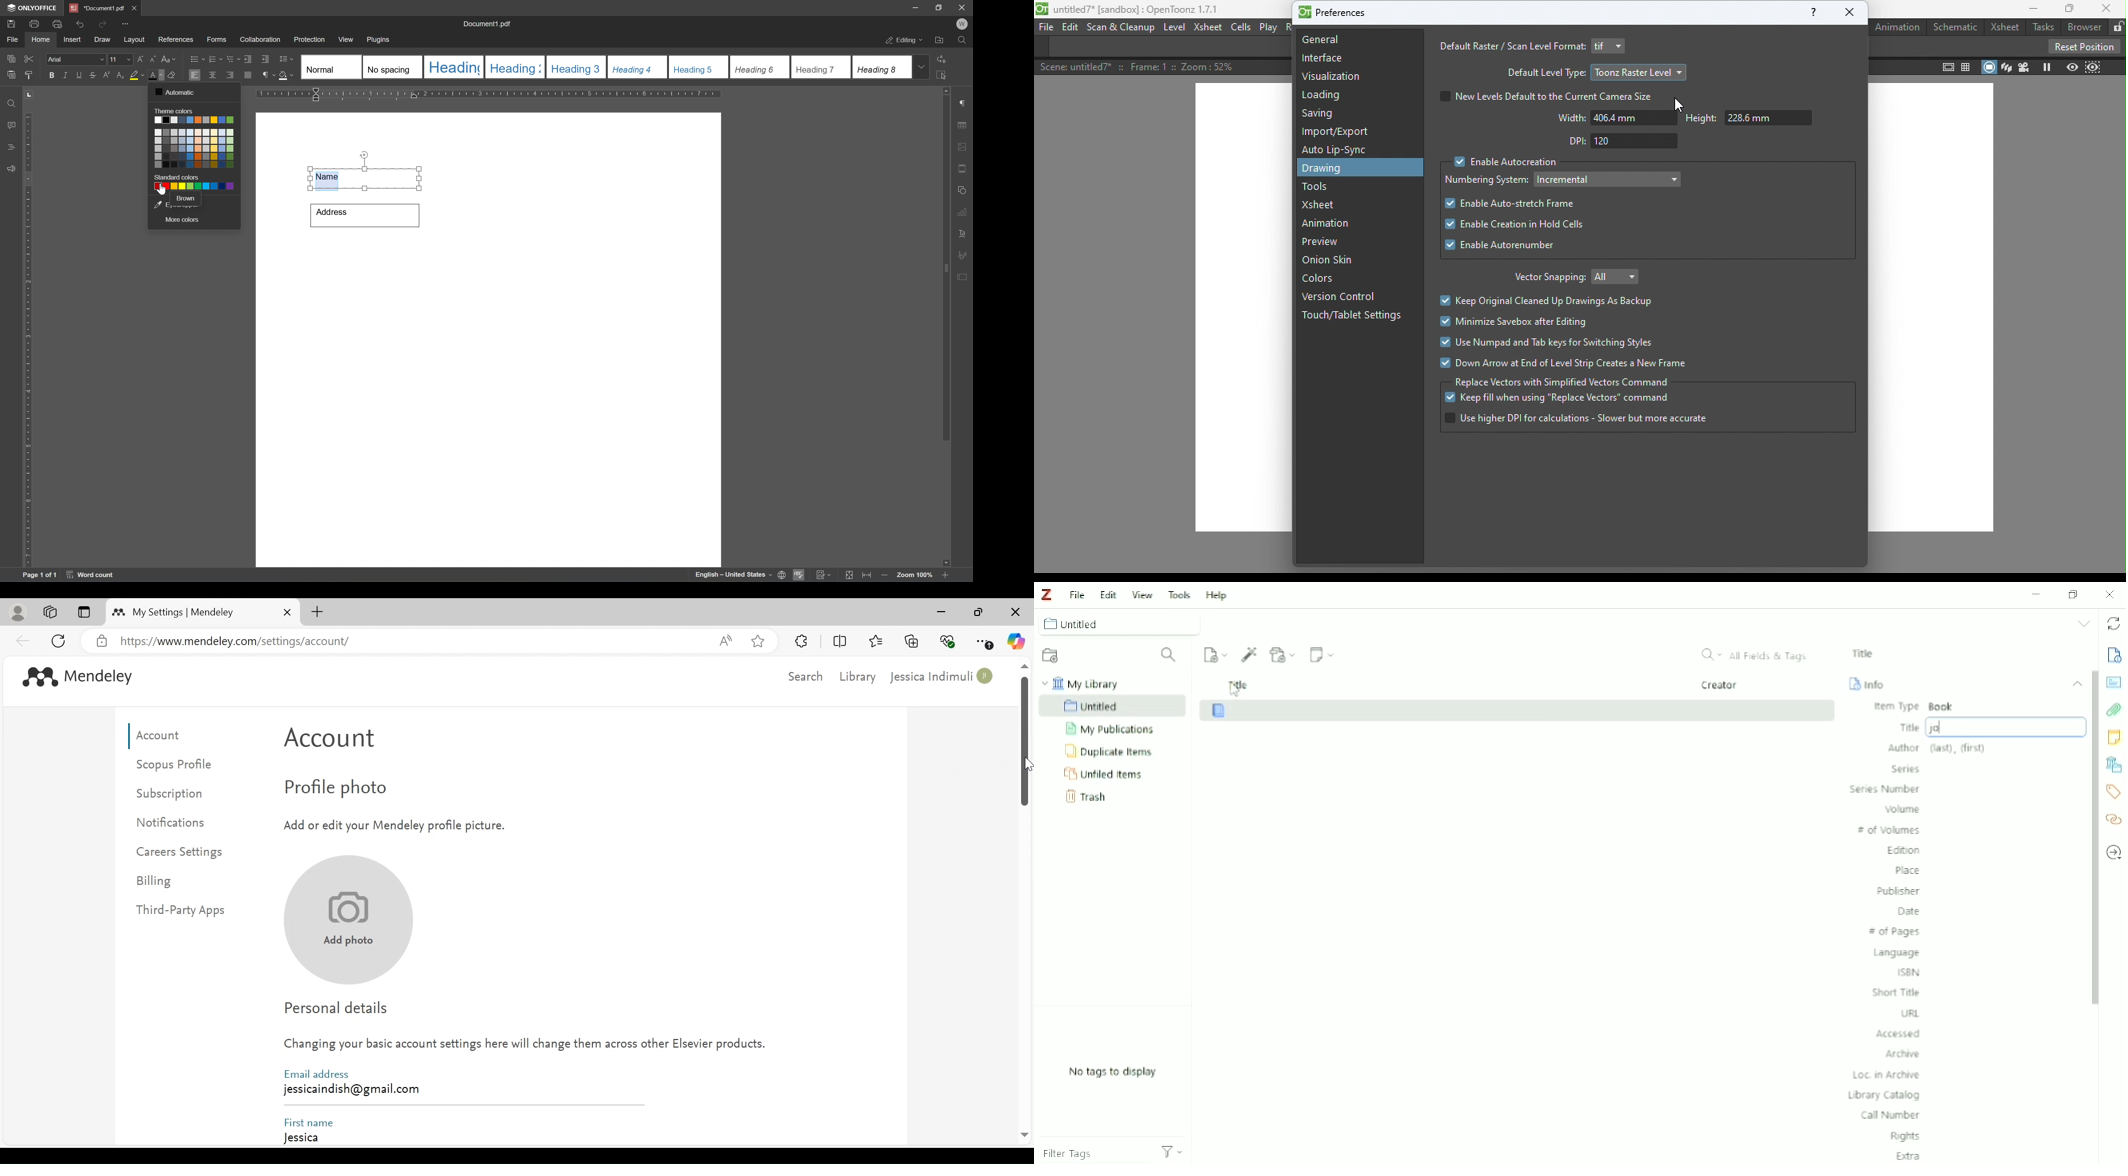 The image size is (2128, 1176). Describe the element at coordinates (2114, 710) in the screenshot. I see `Attachments` at that location.